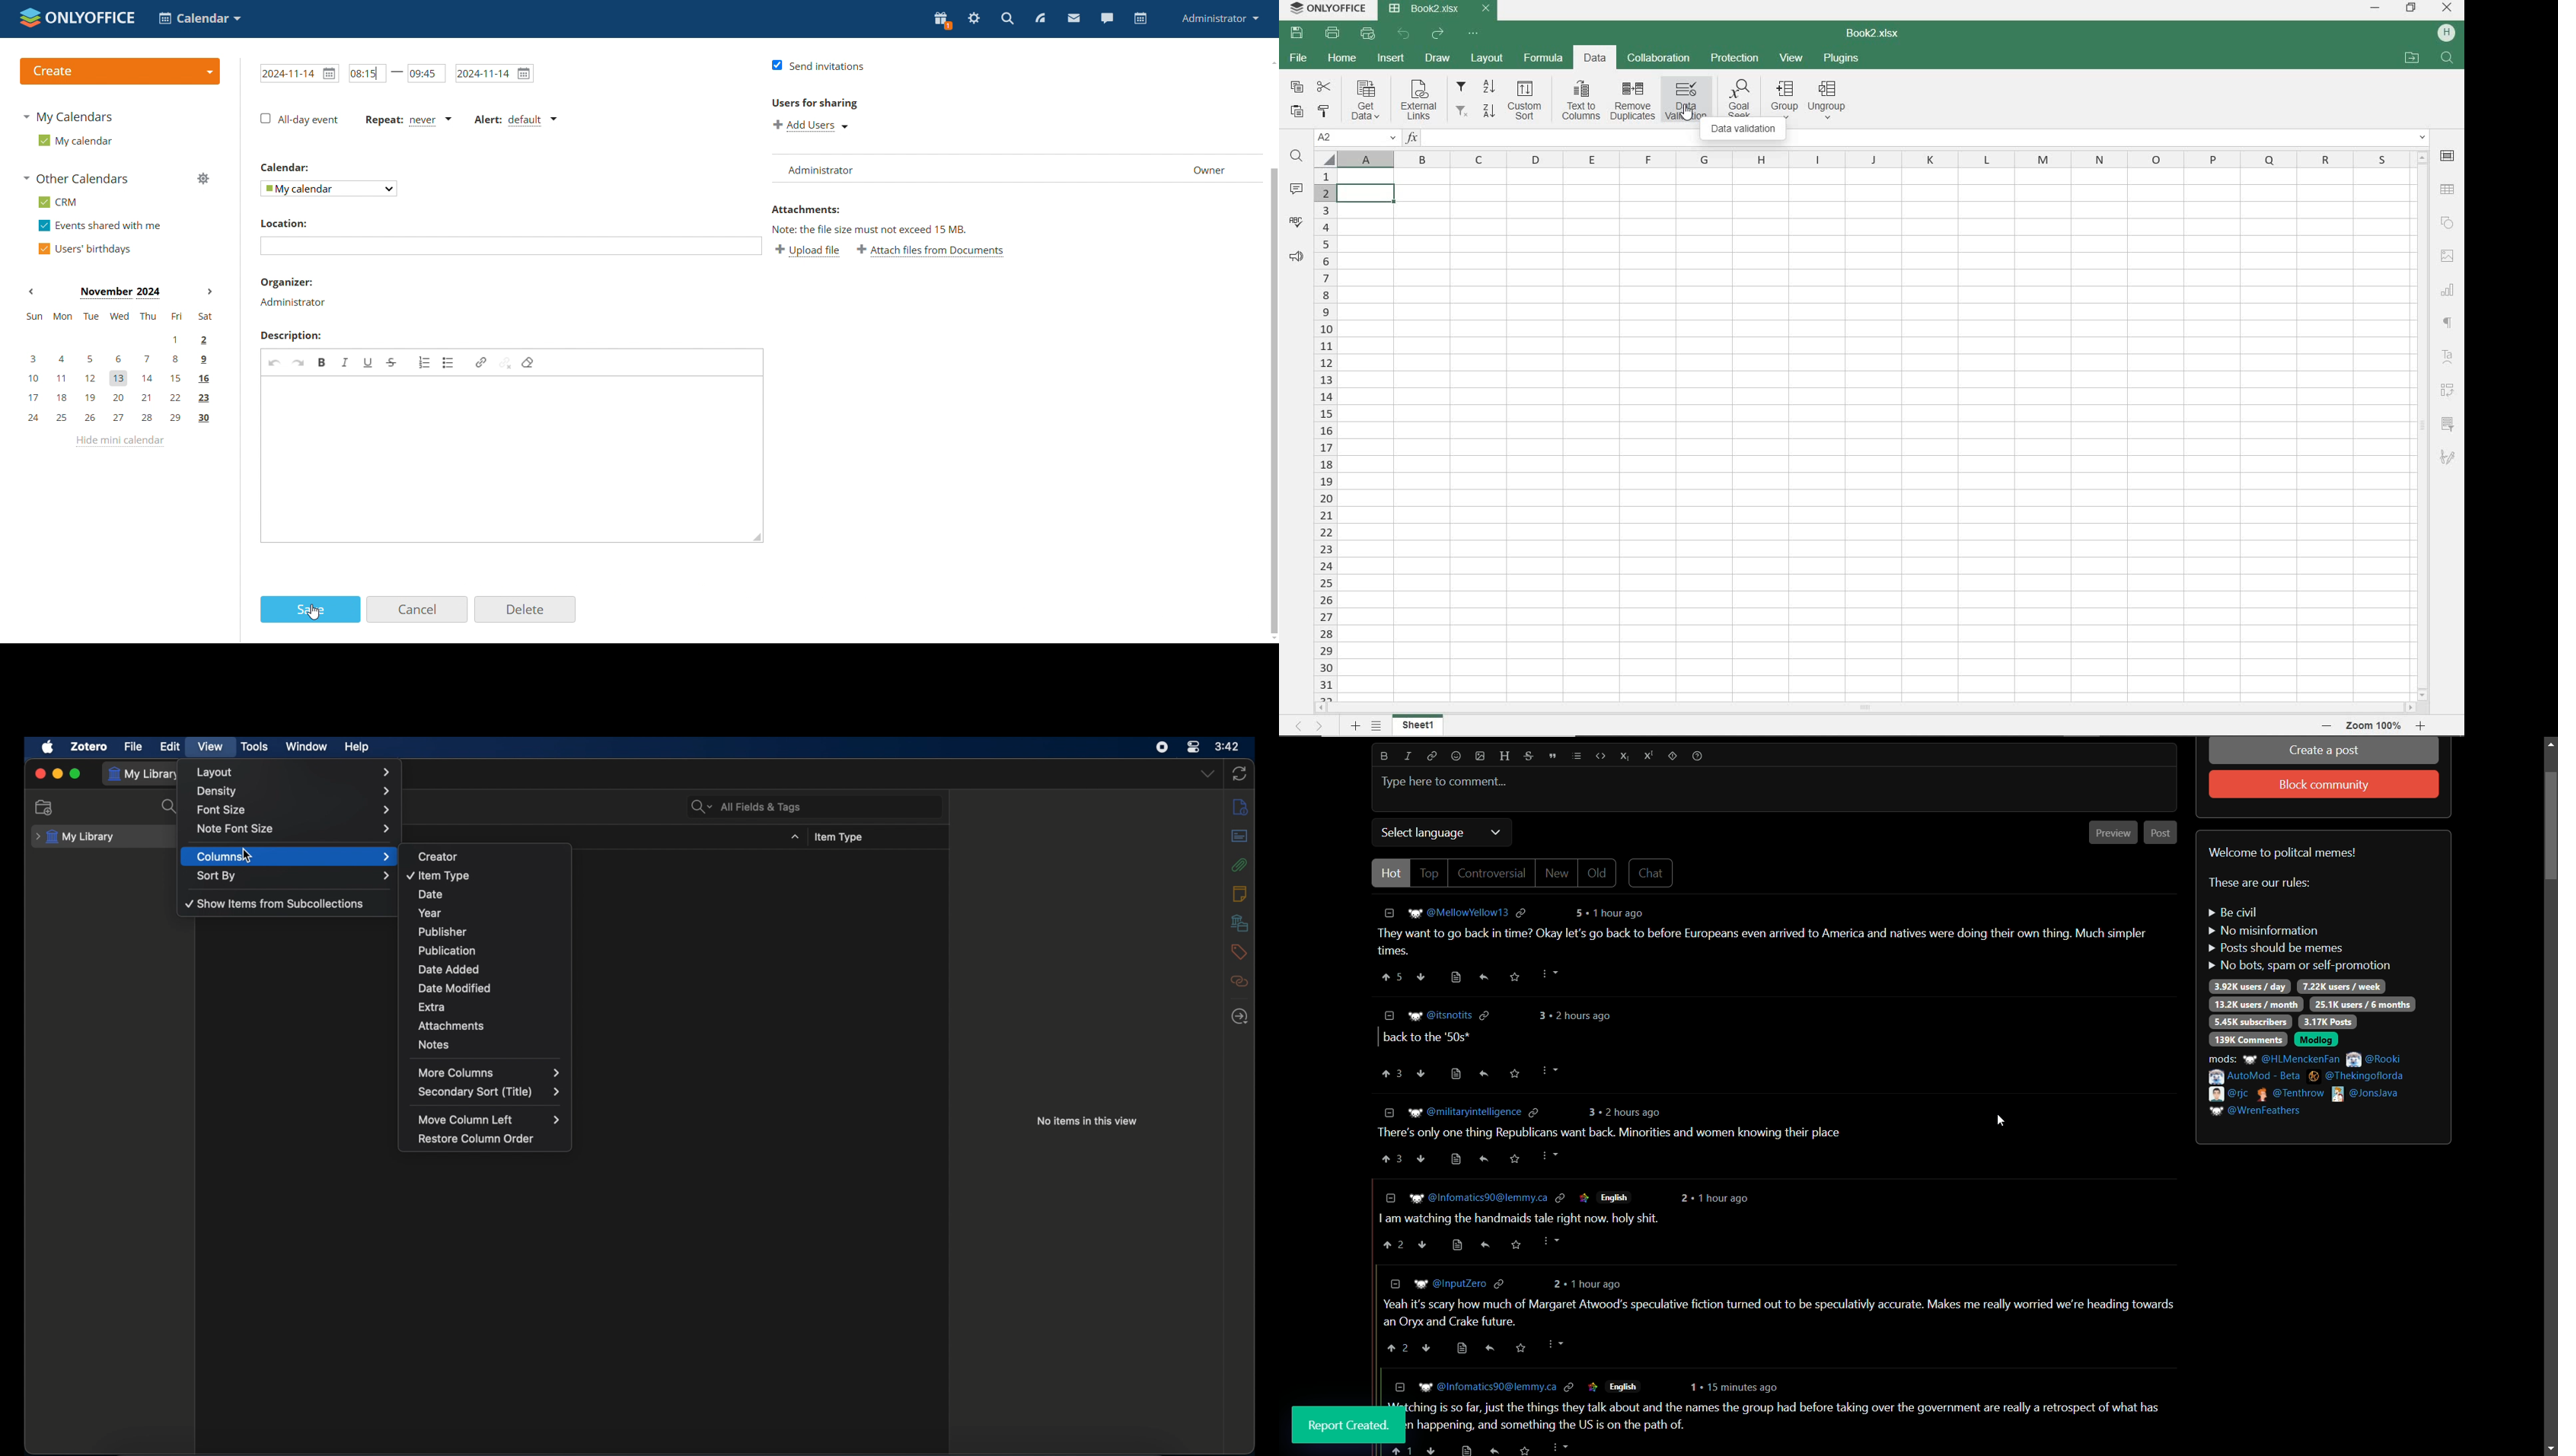  What do you see at coordinates (1238, 981) in the screenshot?
I see `related` at bounding box center [1238, 981].